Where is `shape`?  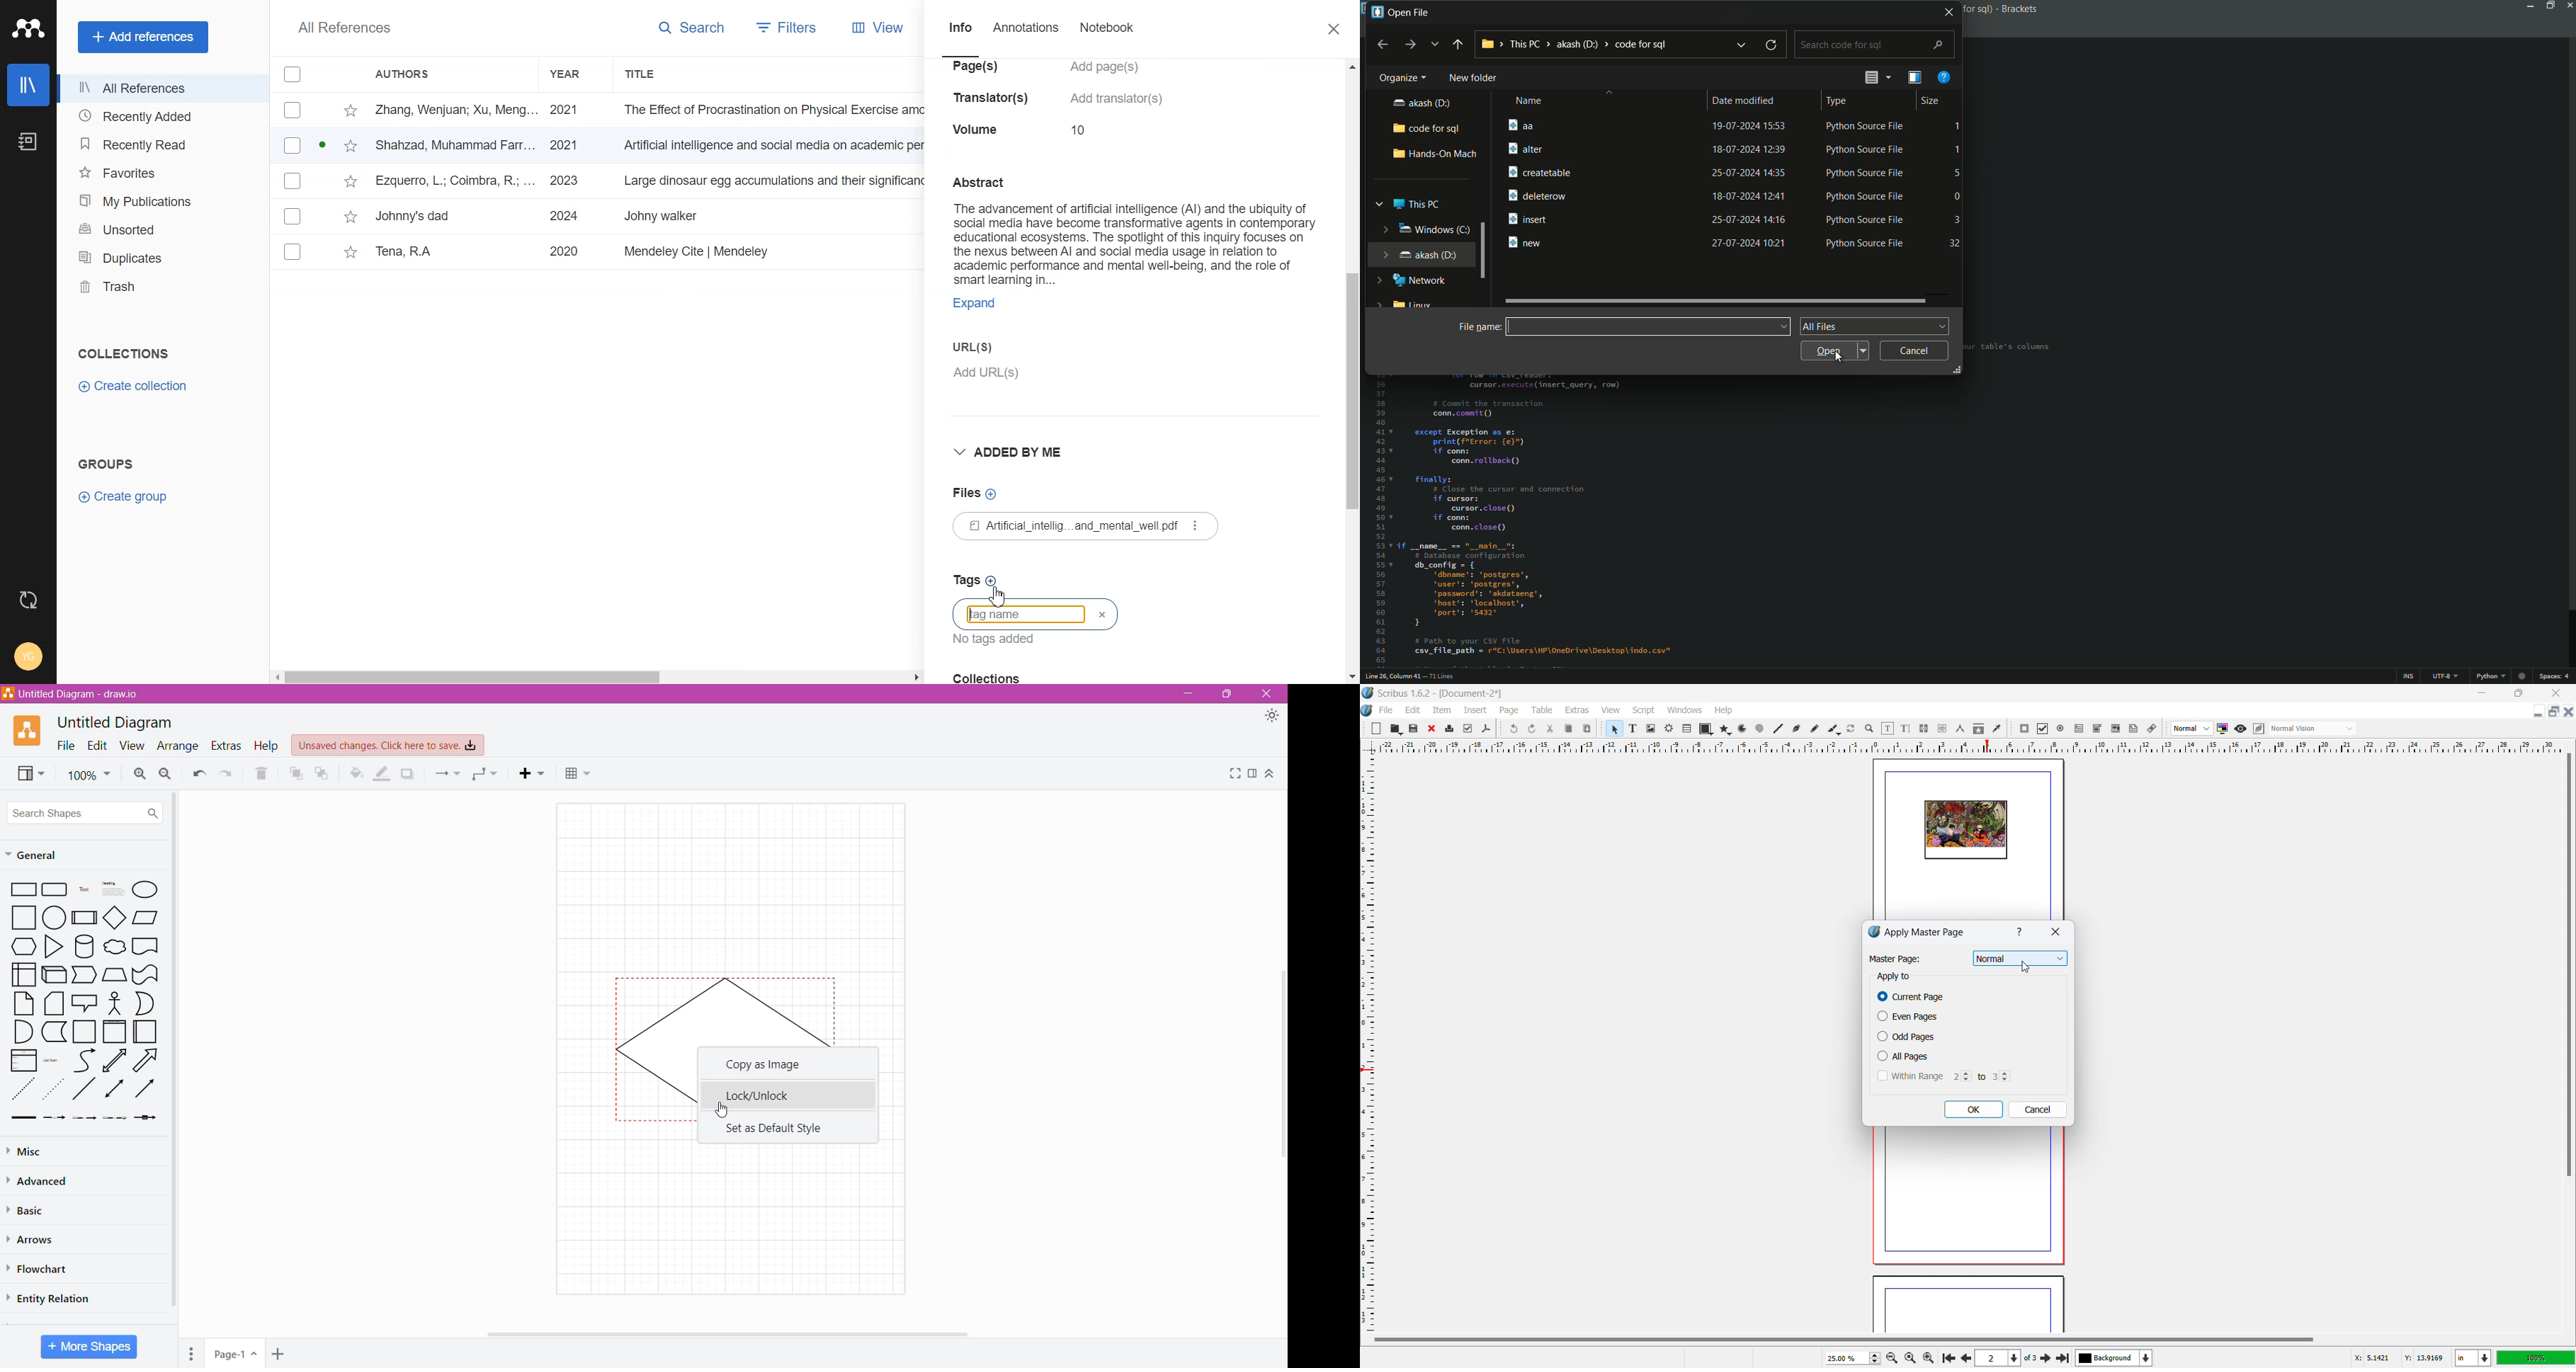
shape is located at coordinates (1706, 729).